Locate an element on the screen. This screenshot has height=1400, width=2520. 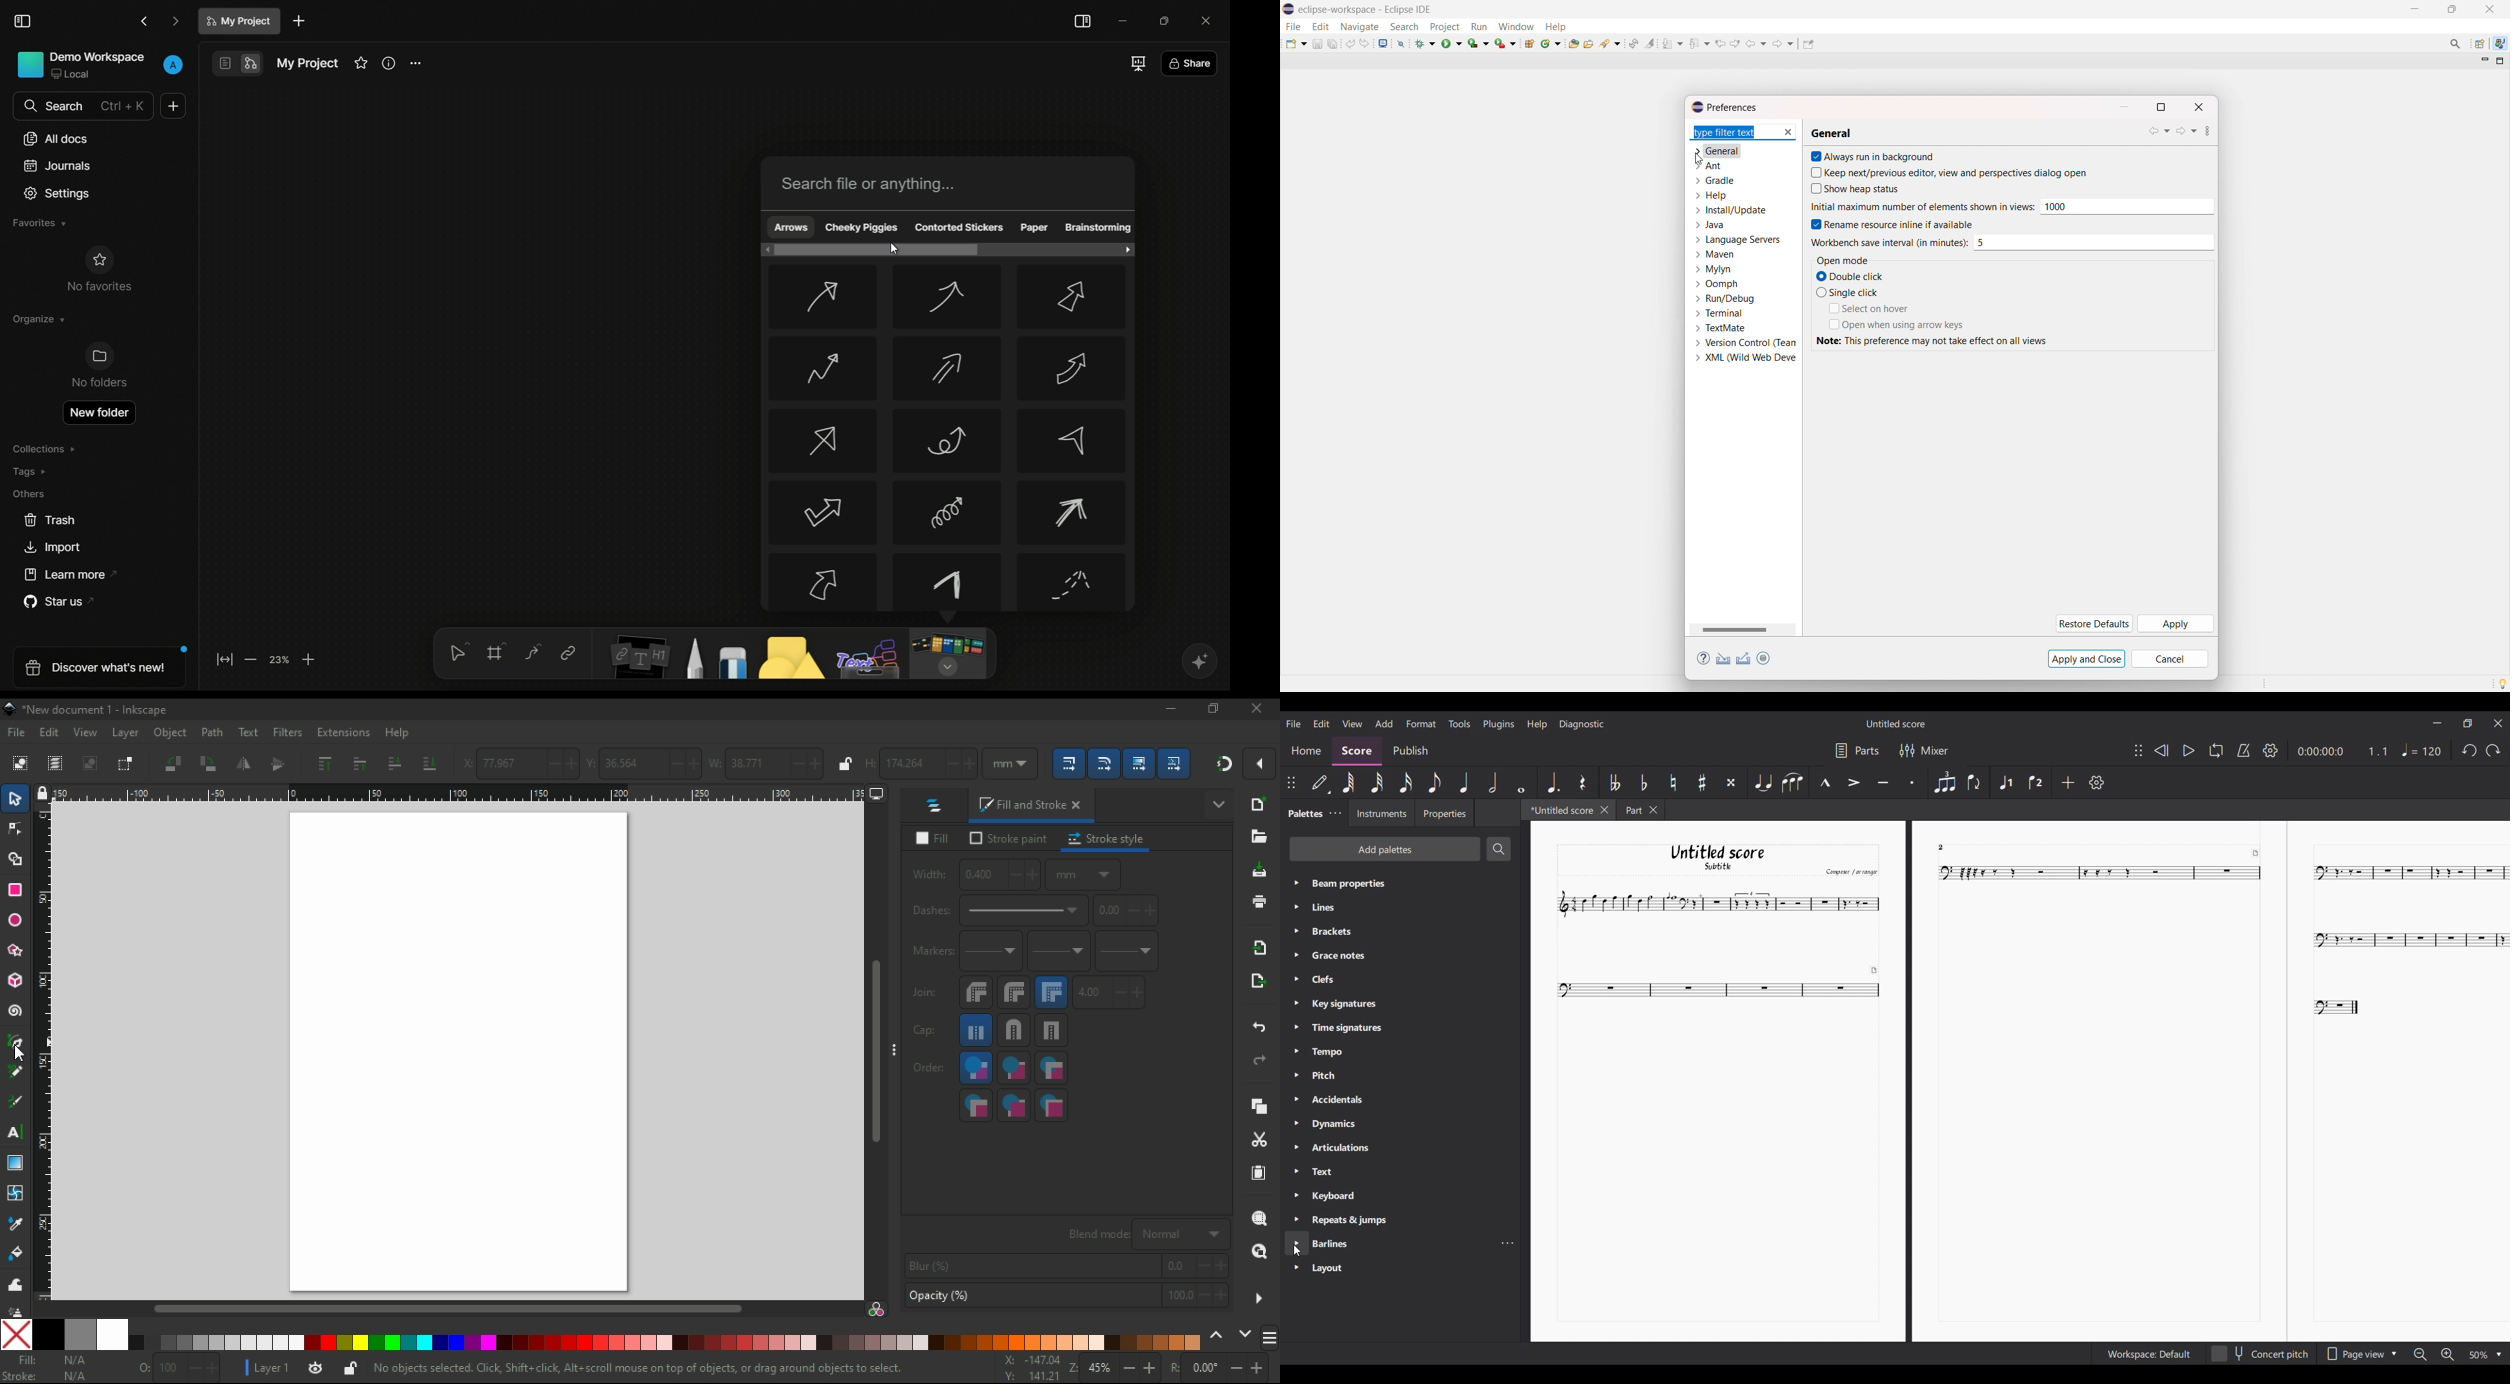
color manager mode is located at coordinates (878, 1309).